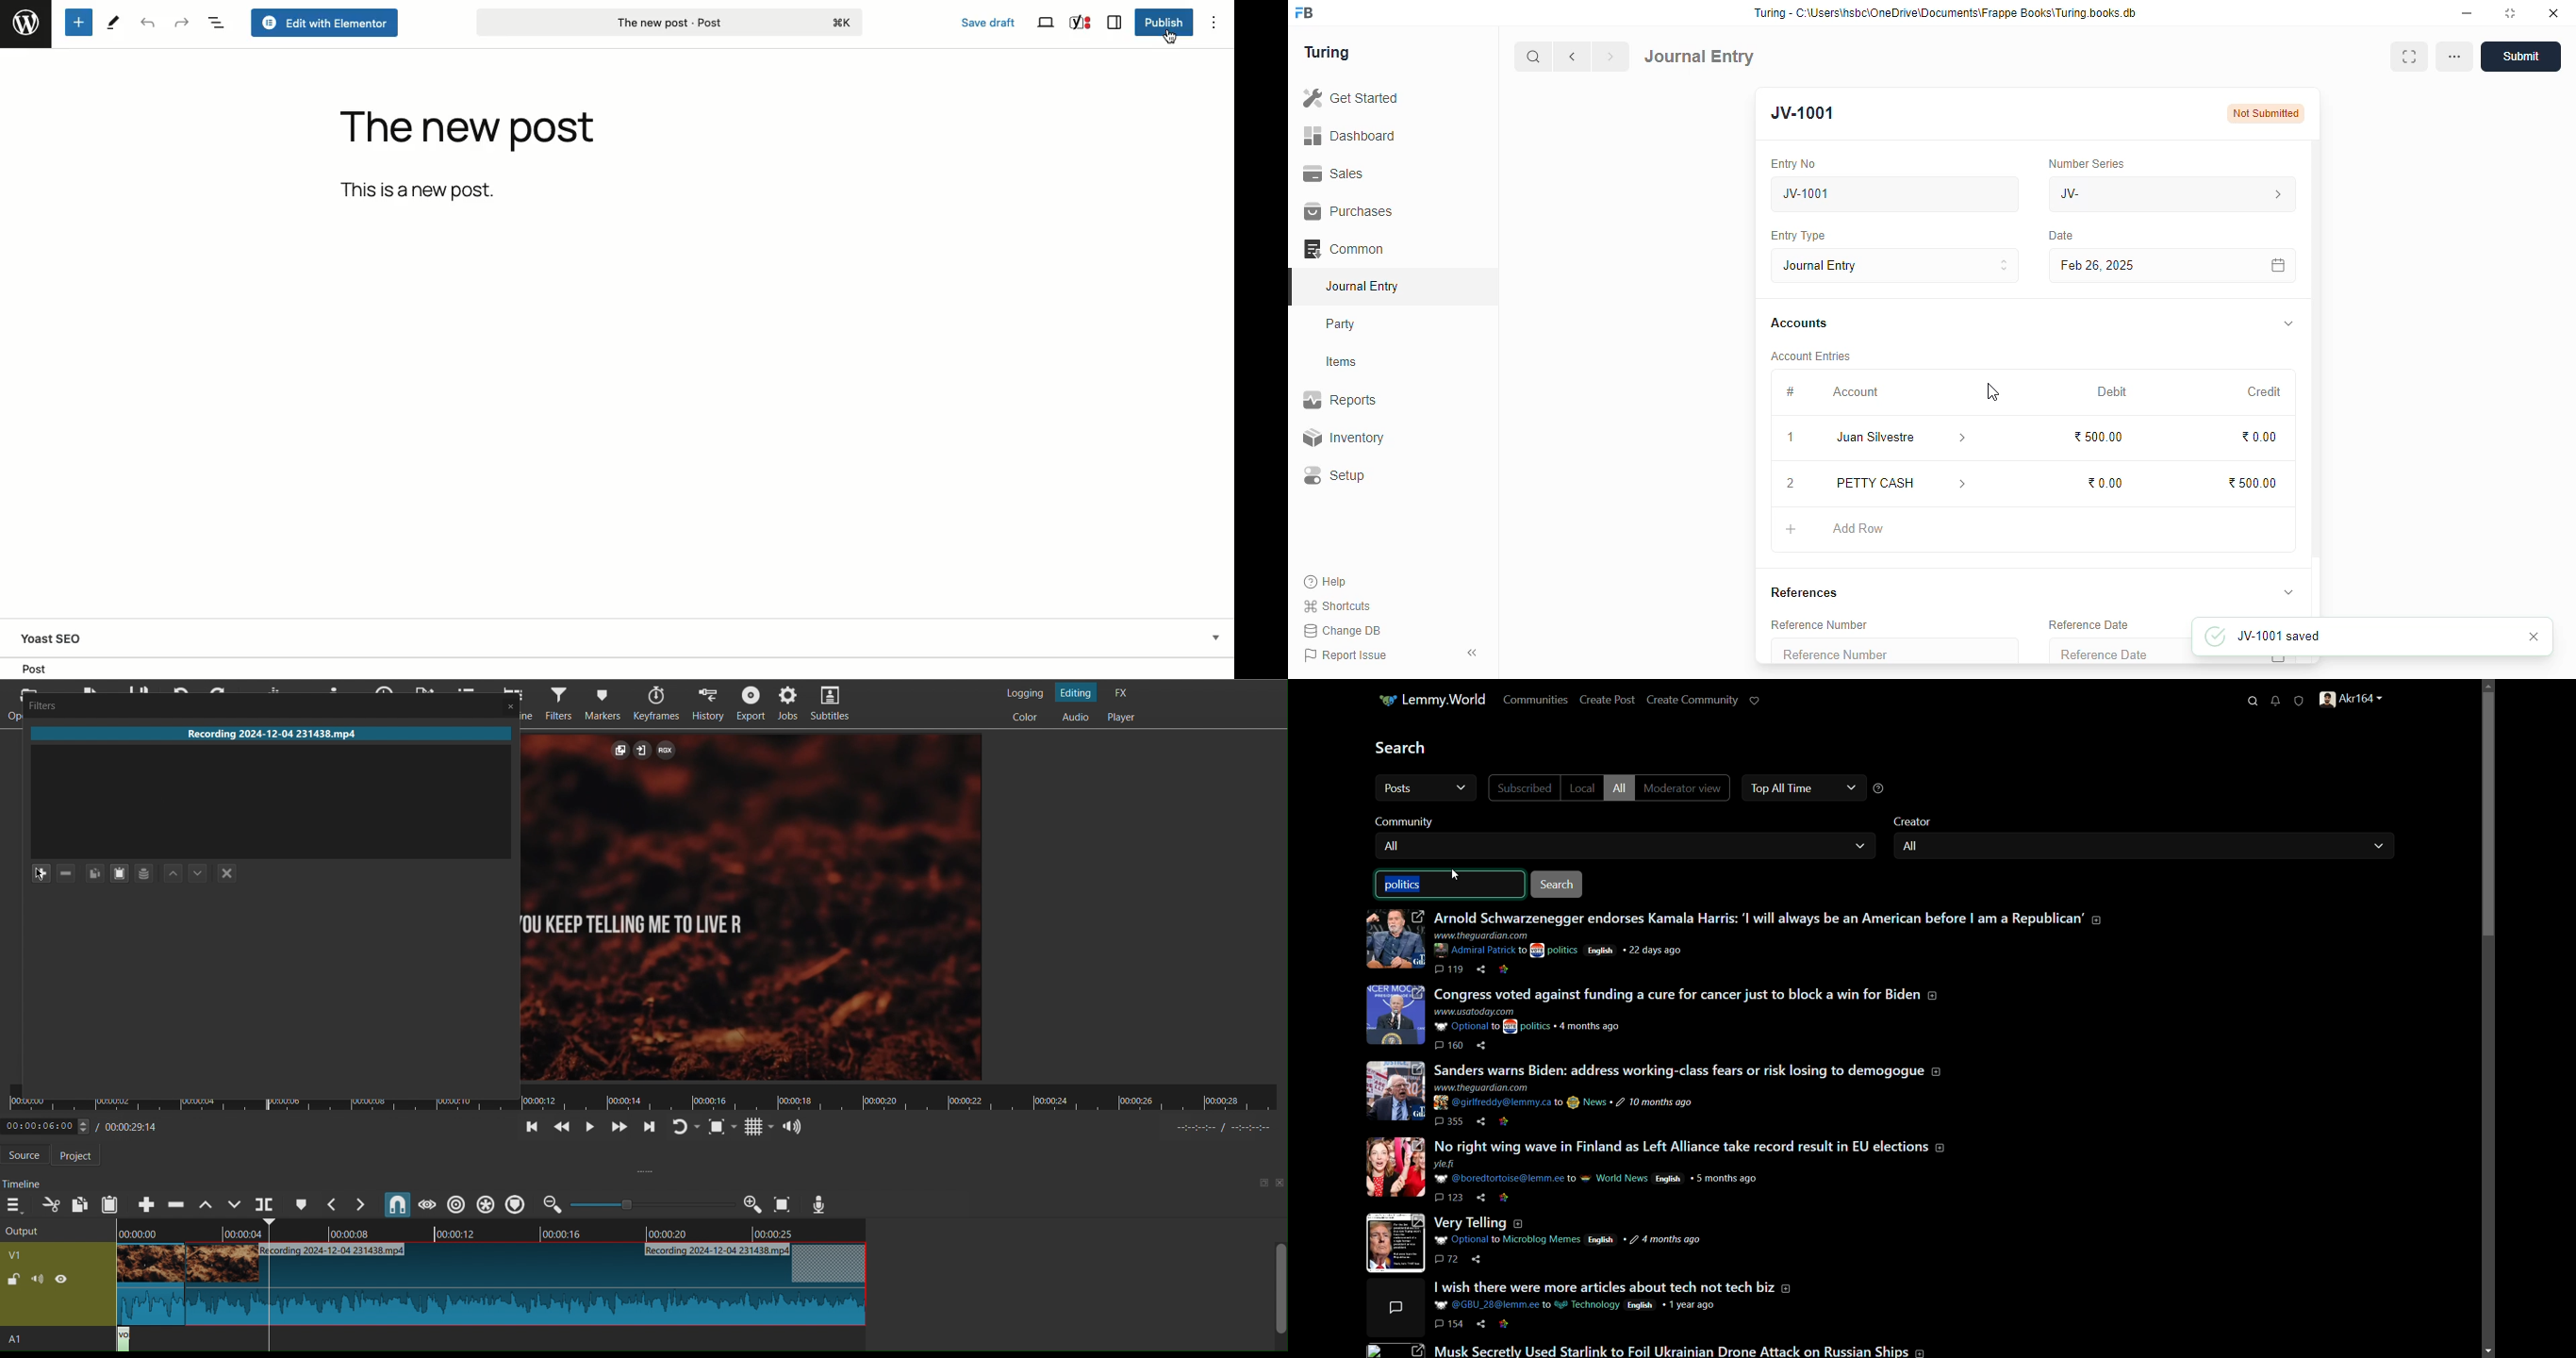 Image resolution: width=2576 pixels, height=1372 pixels. What do you see at coordinates (40, 874) in the screenshot?
I see `Plus` at bounding box center [40, 874].